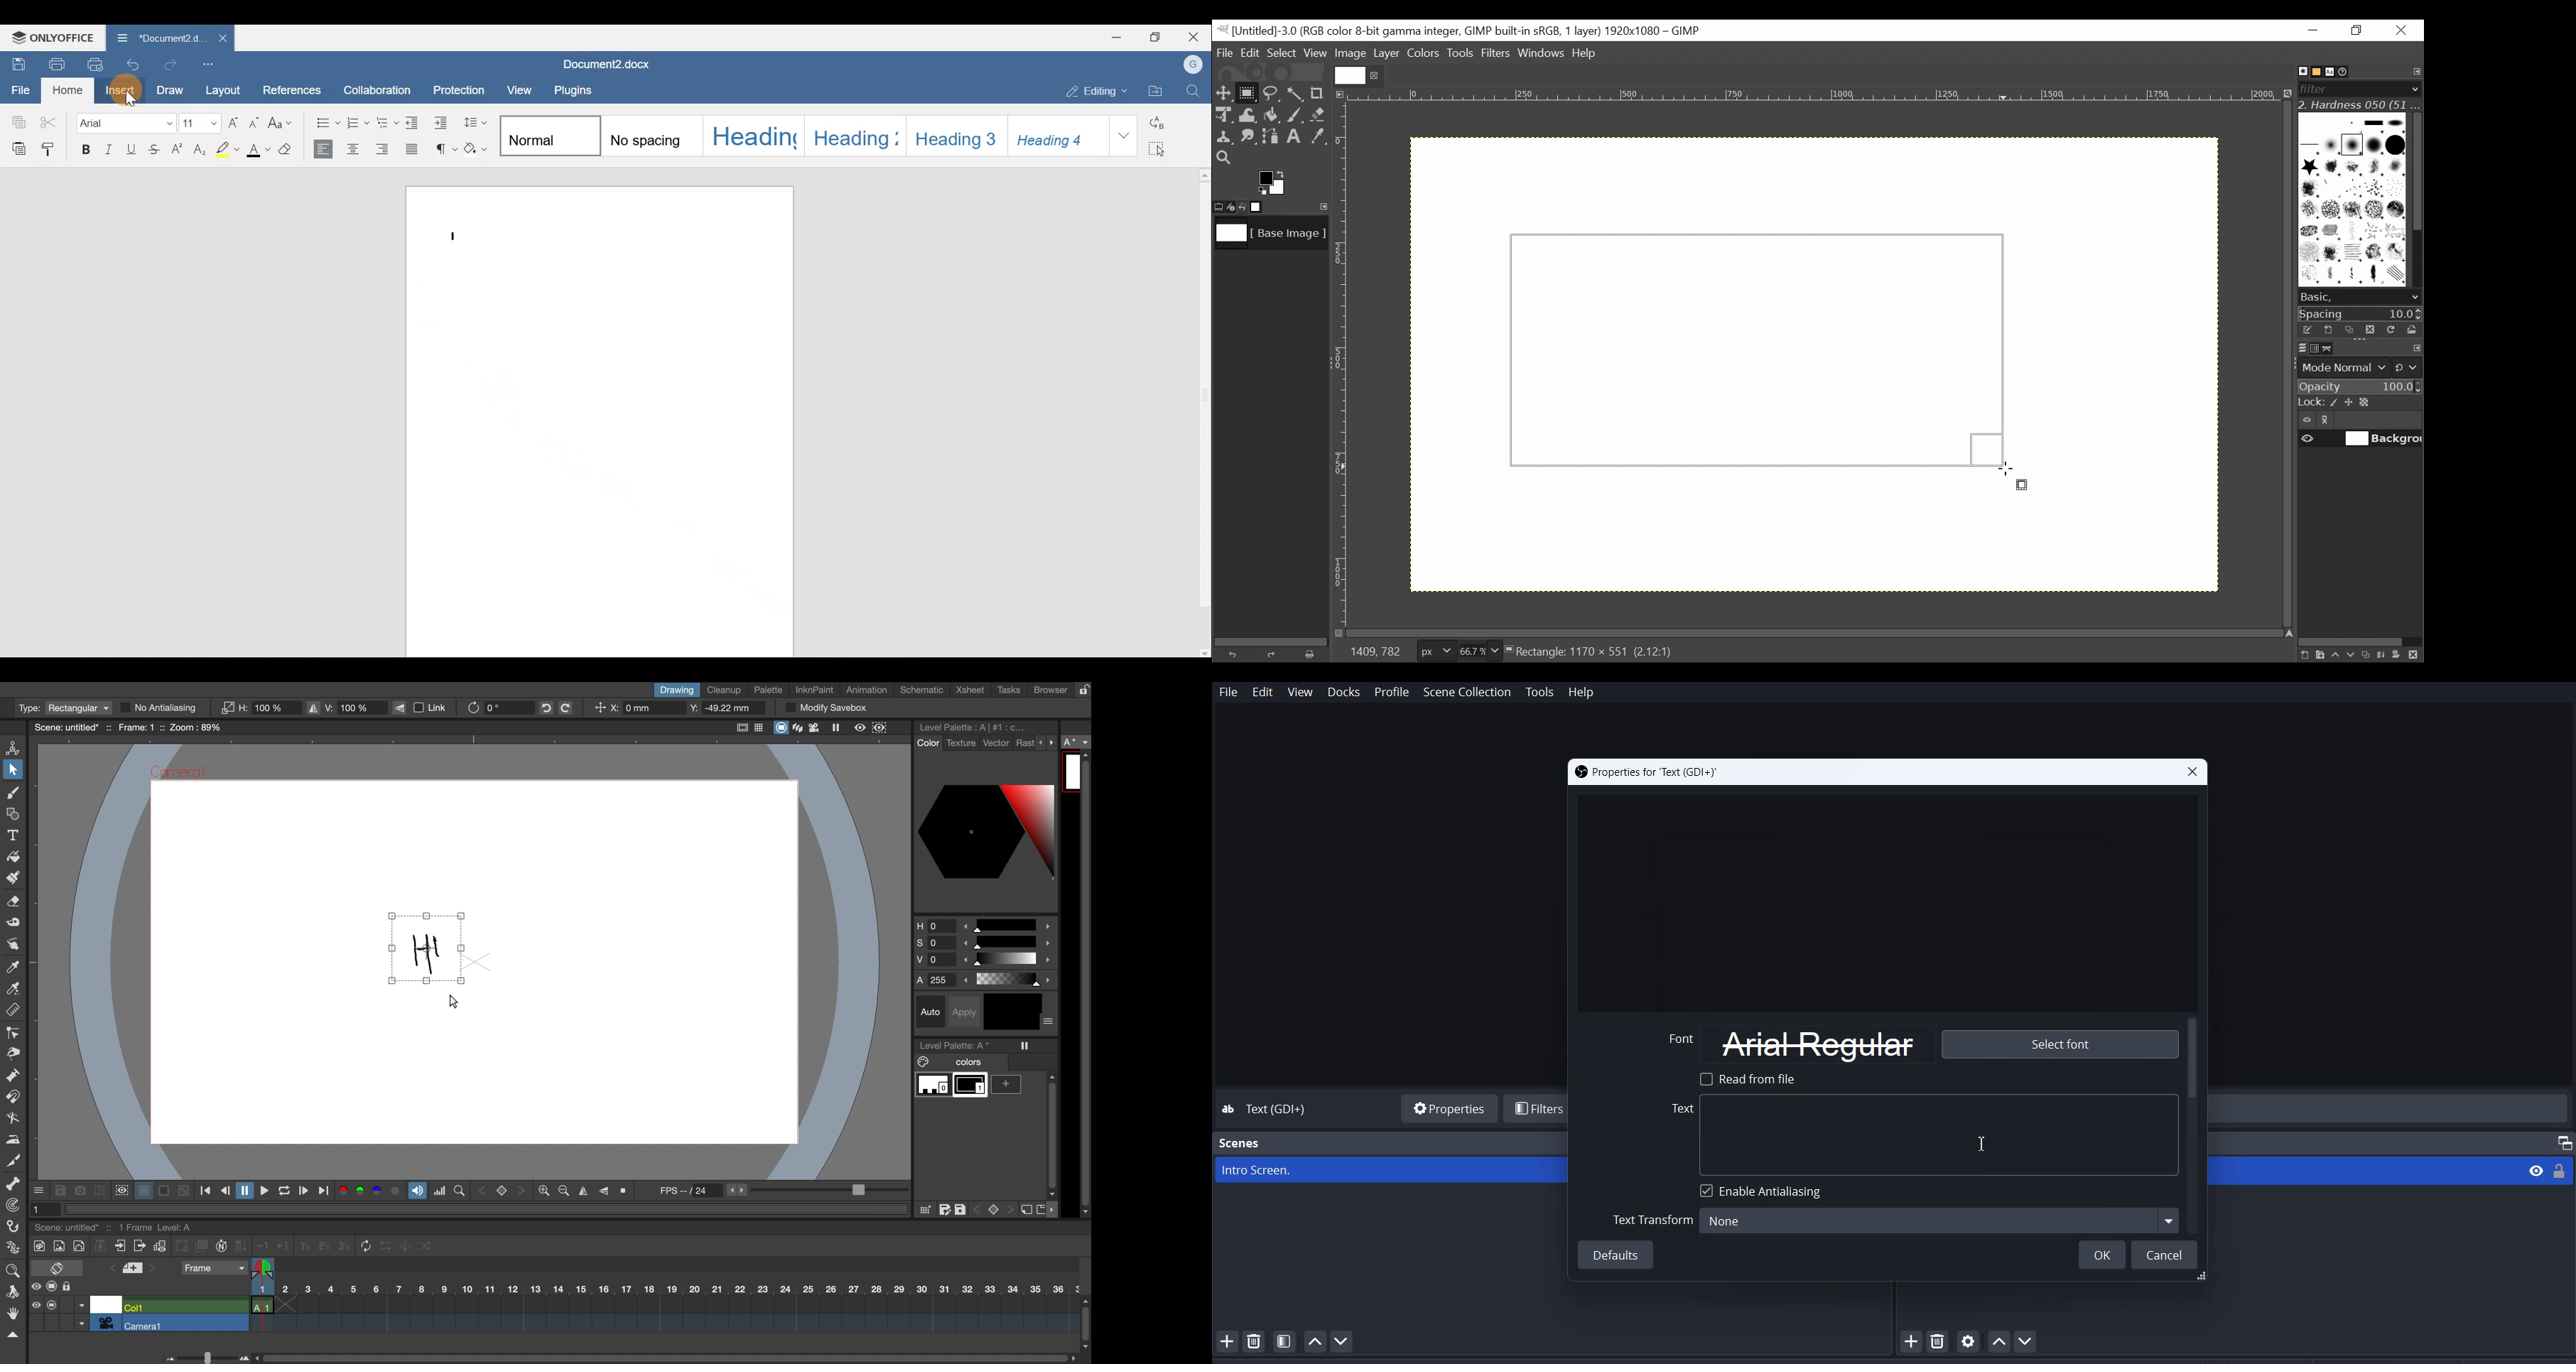 The height and width of the screenshot is (1372, 2576). I want to click on None, so click(1940, 1220).